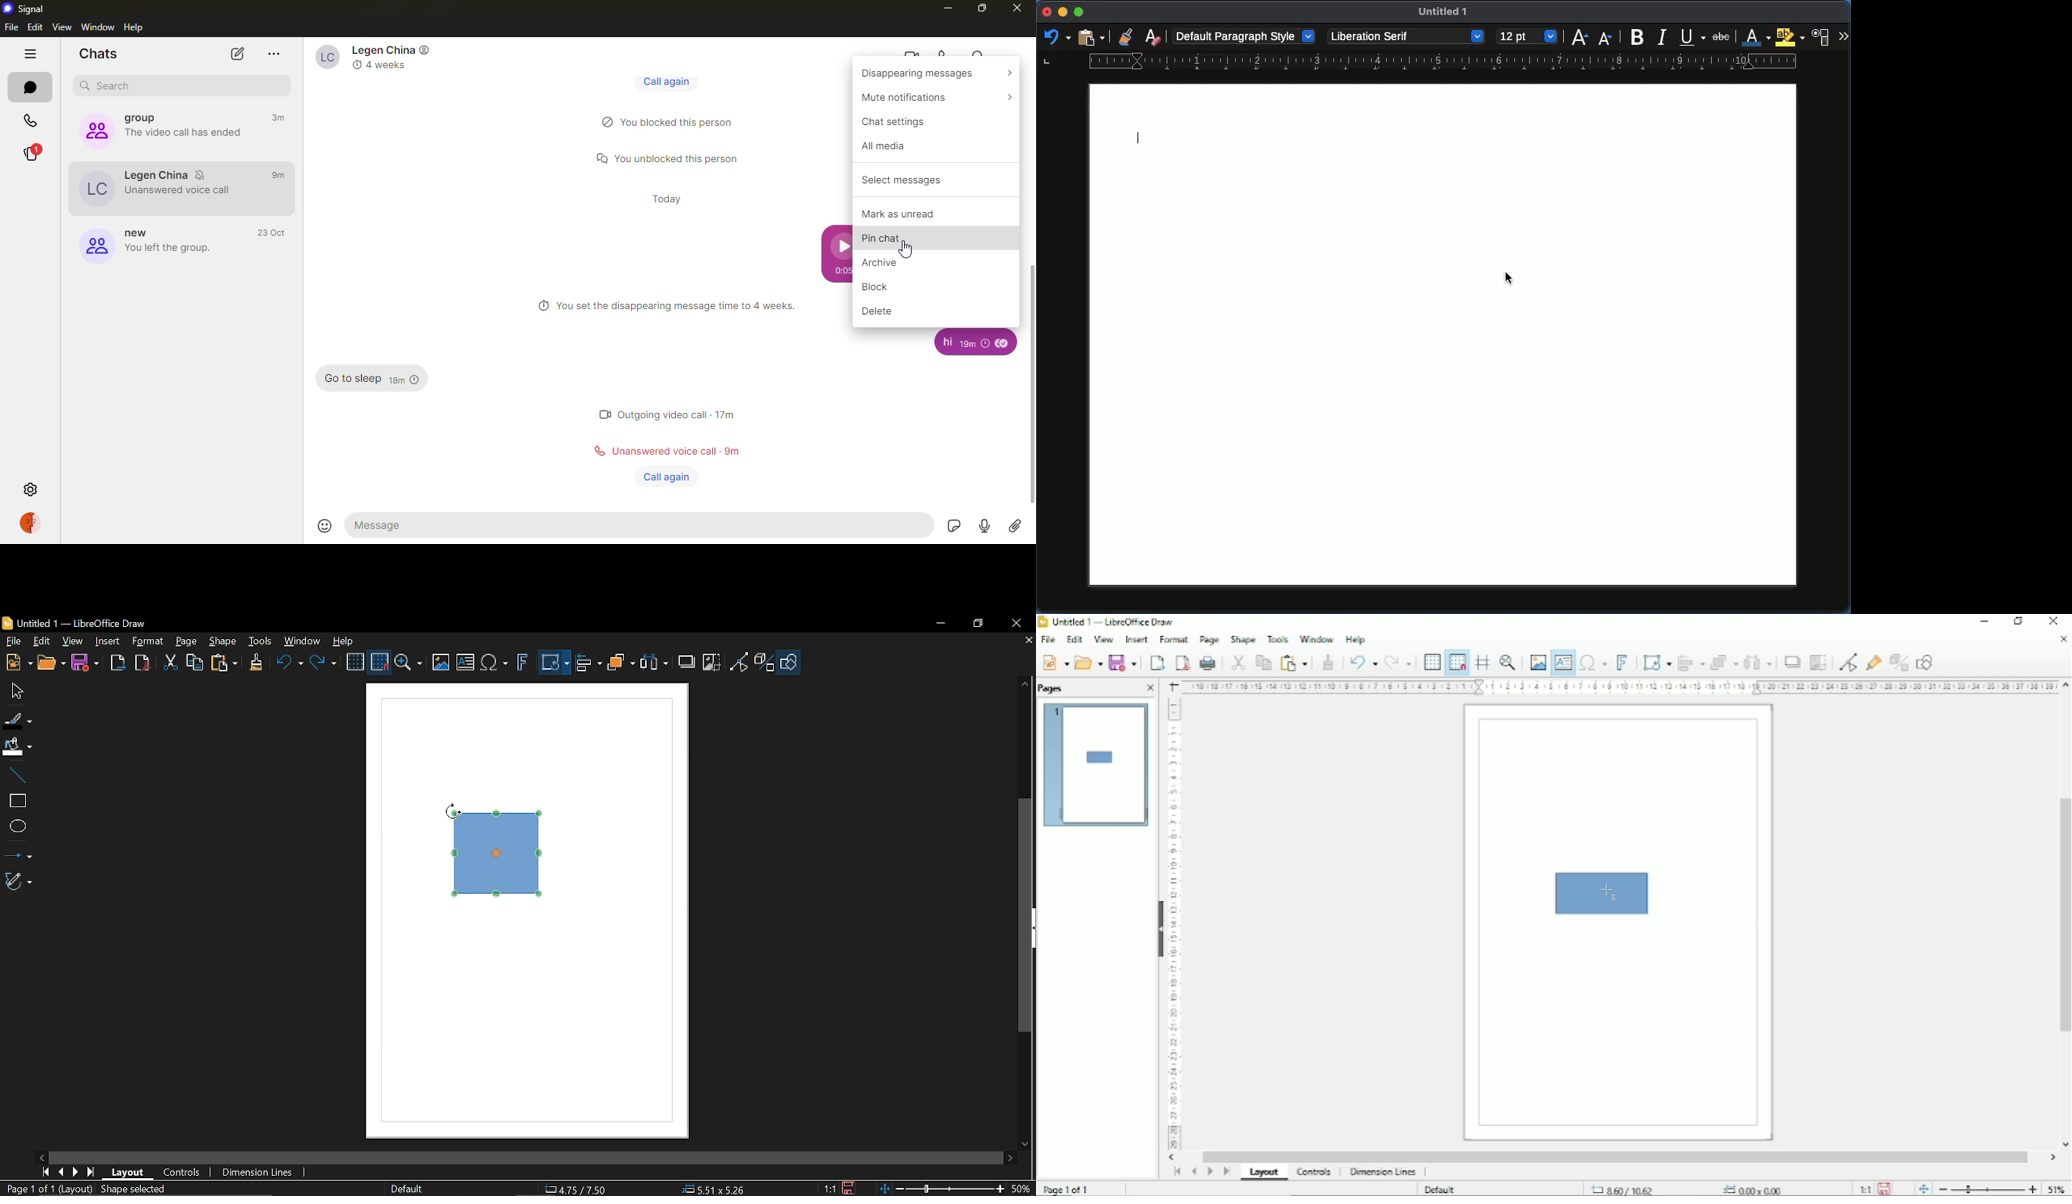 The width and height of the screenshot is (2072, 1204). What do you see at coordinates (181, 1173) in the screenshot?
I see `Controls` at bounding box center [181, 1173].